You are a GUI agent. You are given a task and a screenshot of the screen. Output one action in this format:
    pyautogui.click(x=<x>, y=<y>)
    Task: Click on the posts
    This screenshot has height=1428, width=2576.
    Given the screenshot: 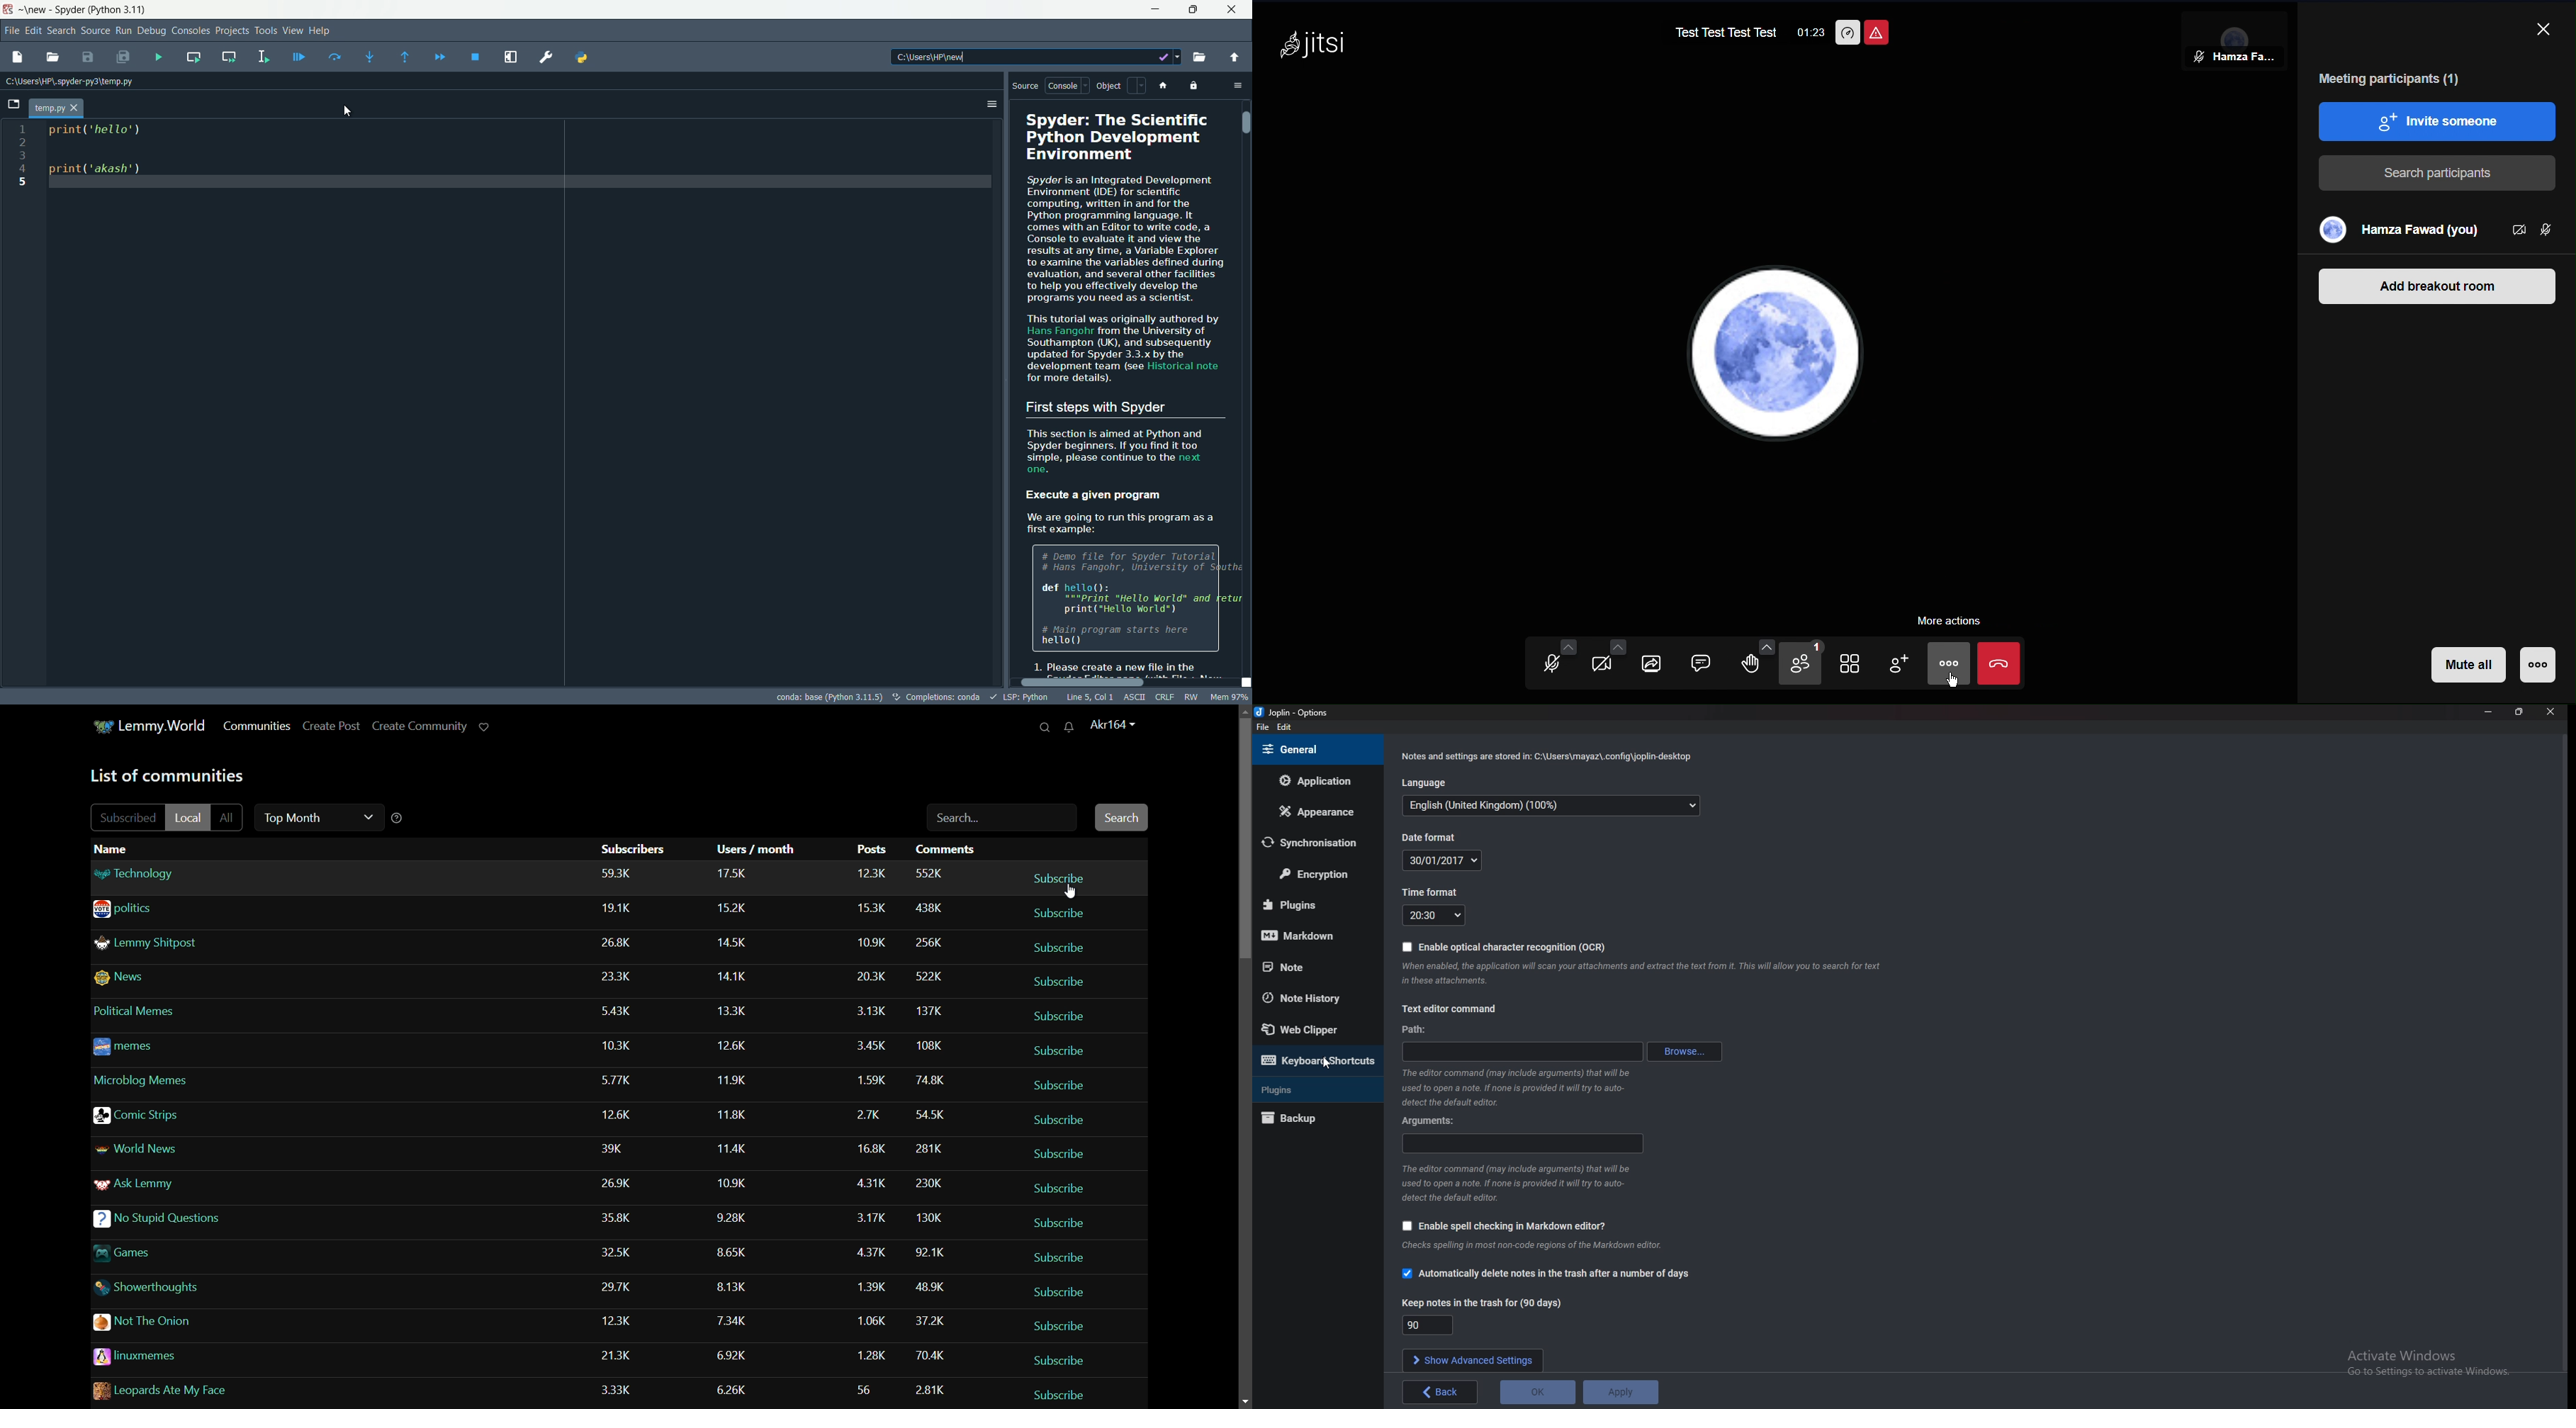 What is the action you would take?
    pyautogui.click(x=866, y=1041)
    